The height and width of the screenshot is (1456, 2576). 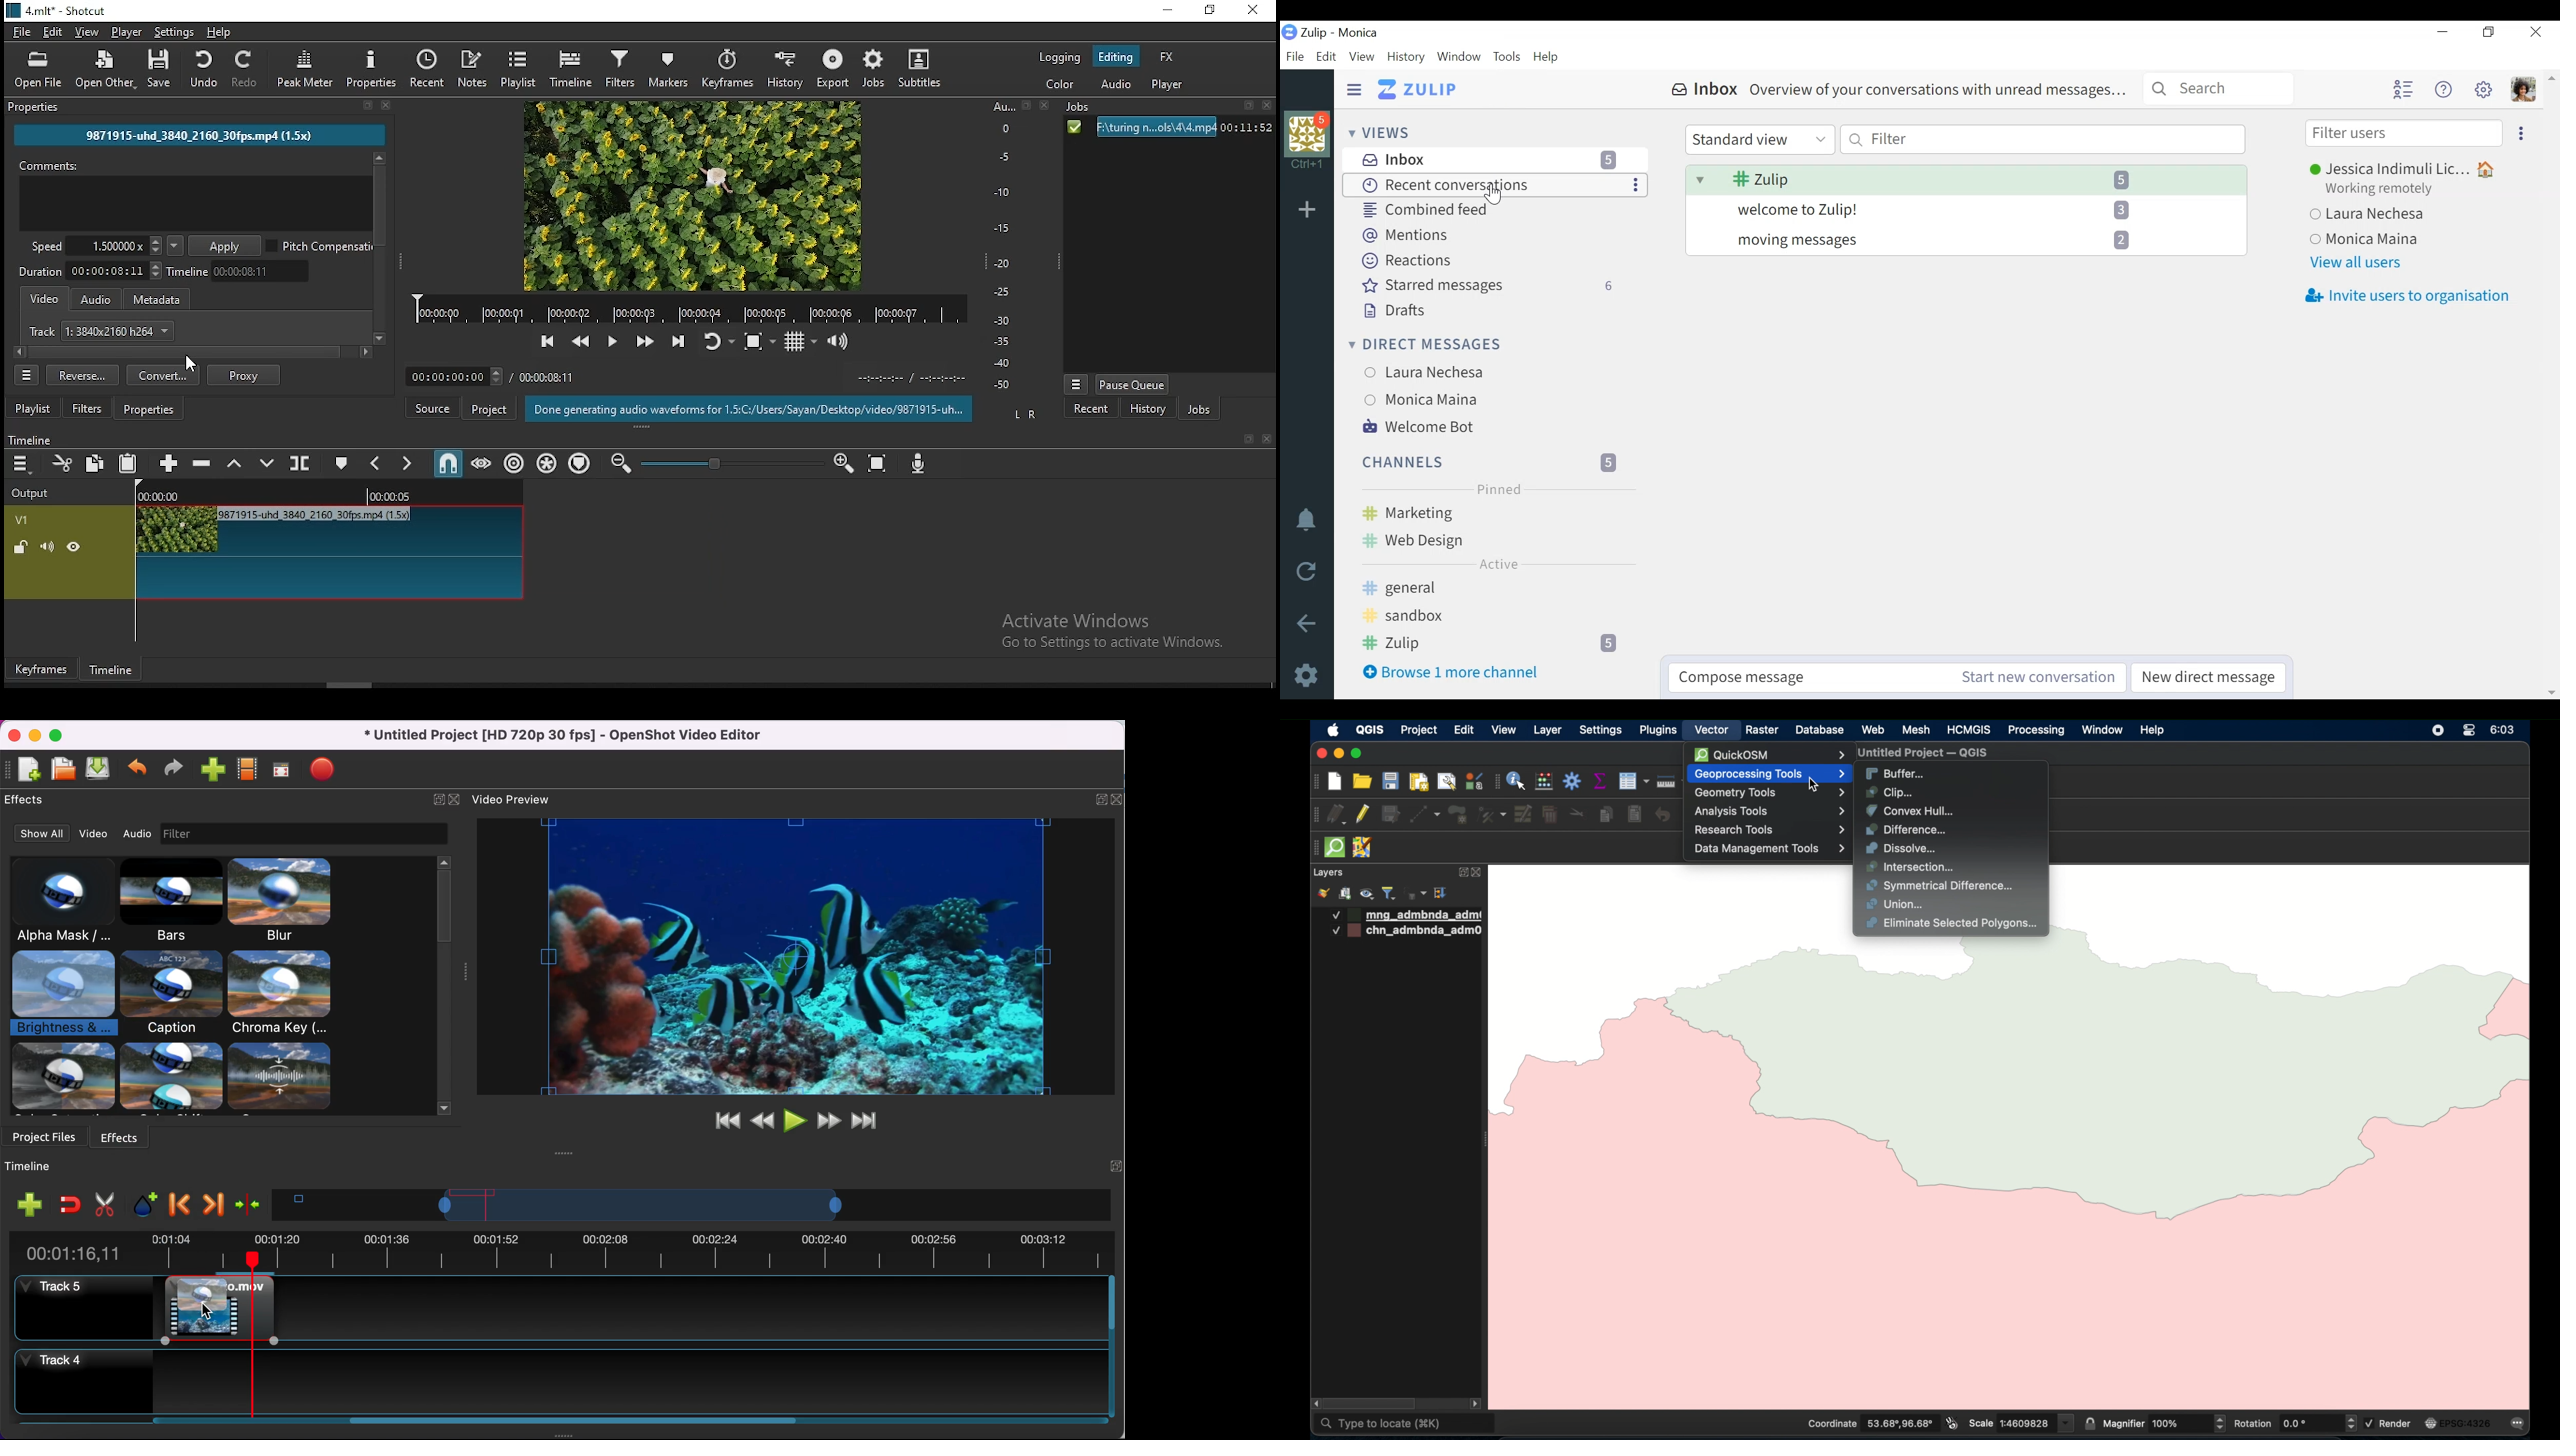 I want to click on map, so click(x=2025, y=1172).